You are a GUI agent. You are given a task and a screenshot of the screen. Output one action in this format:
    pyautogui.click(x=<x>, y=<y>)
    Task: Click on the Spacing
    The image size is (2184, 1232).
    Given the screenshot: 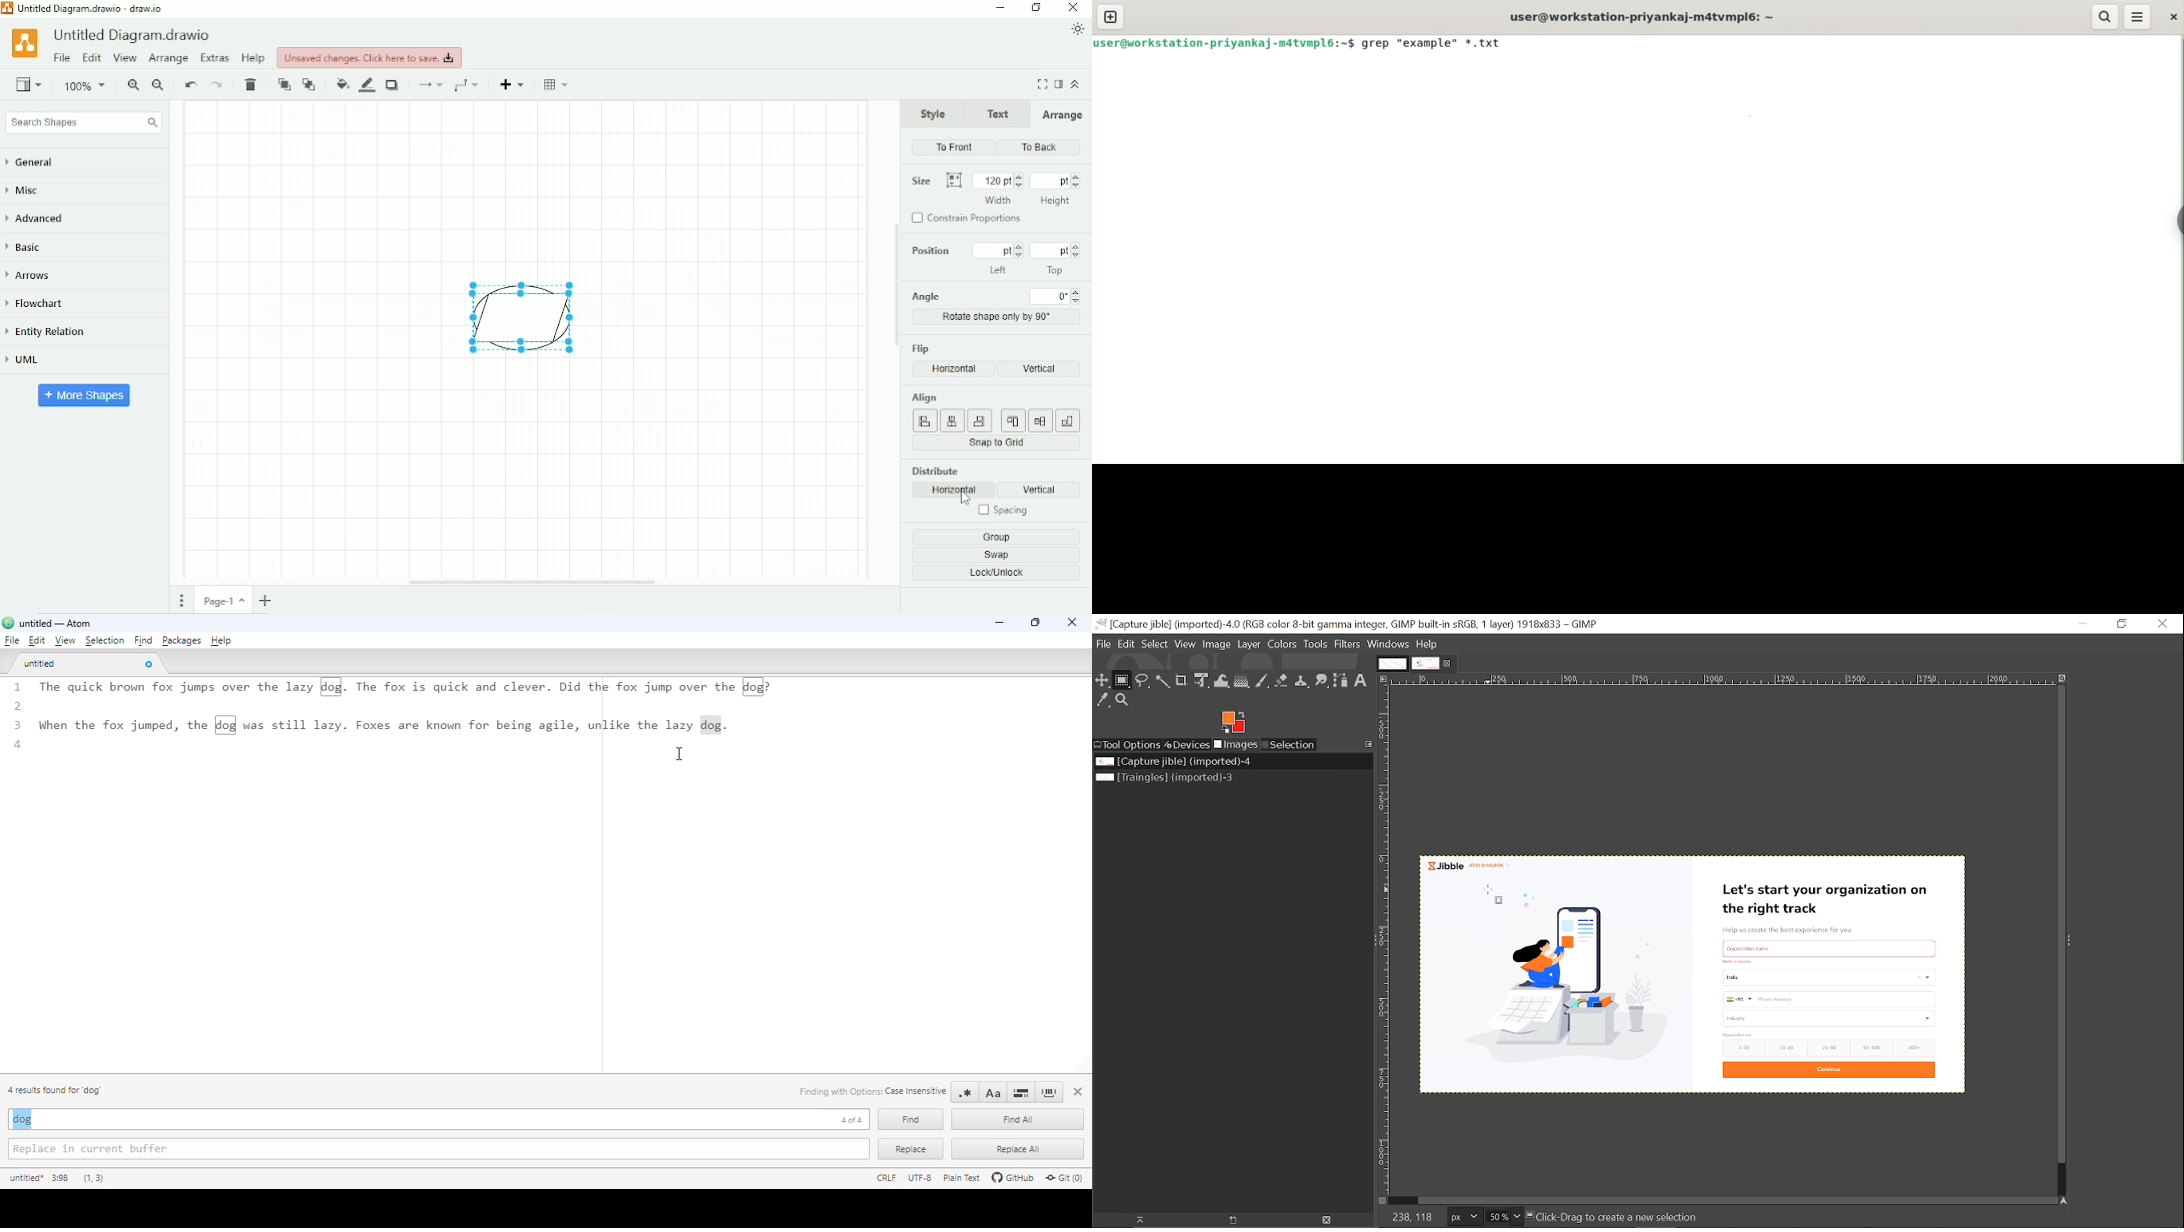 What is the action you would take?
    pyautogui.click(x=1001, y=512)
    